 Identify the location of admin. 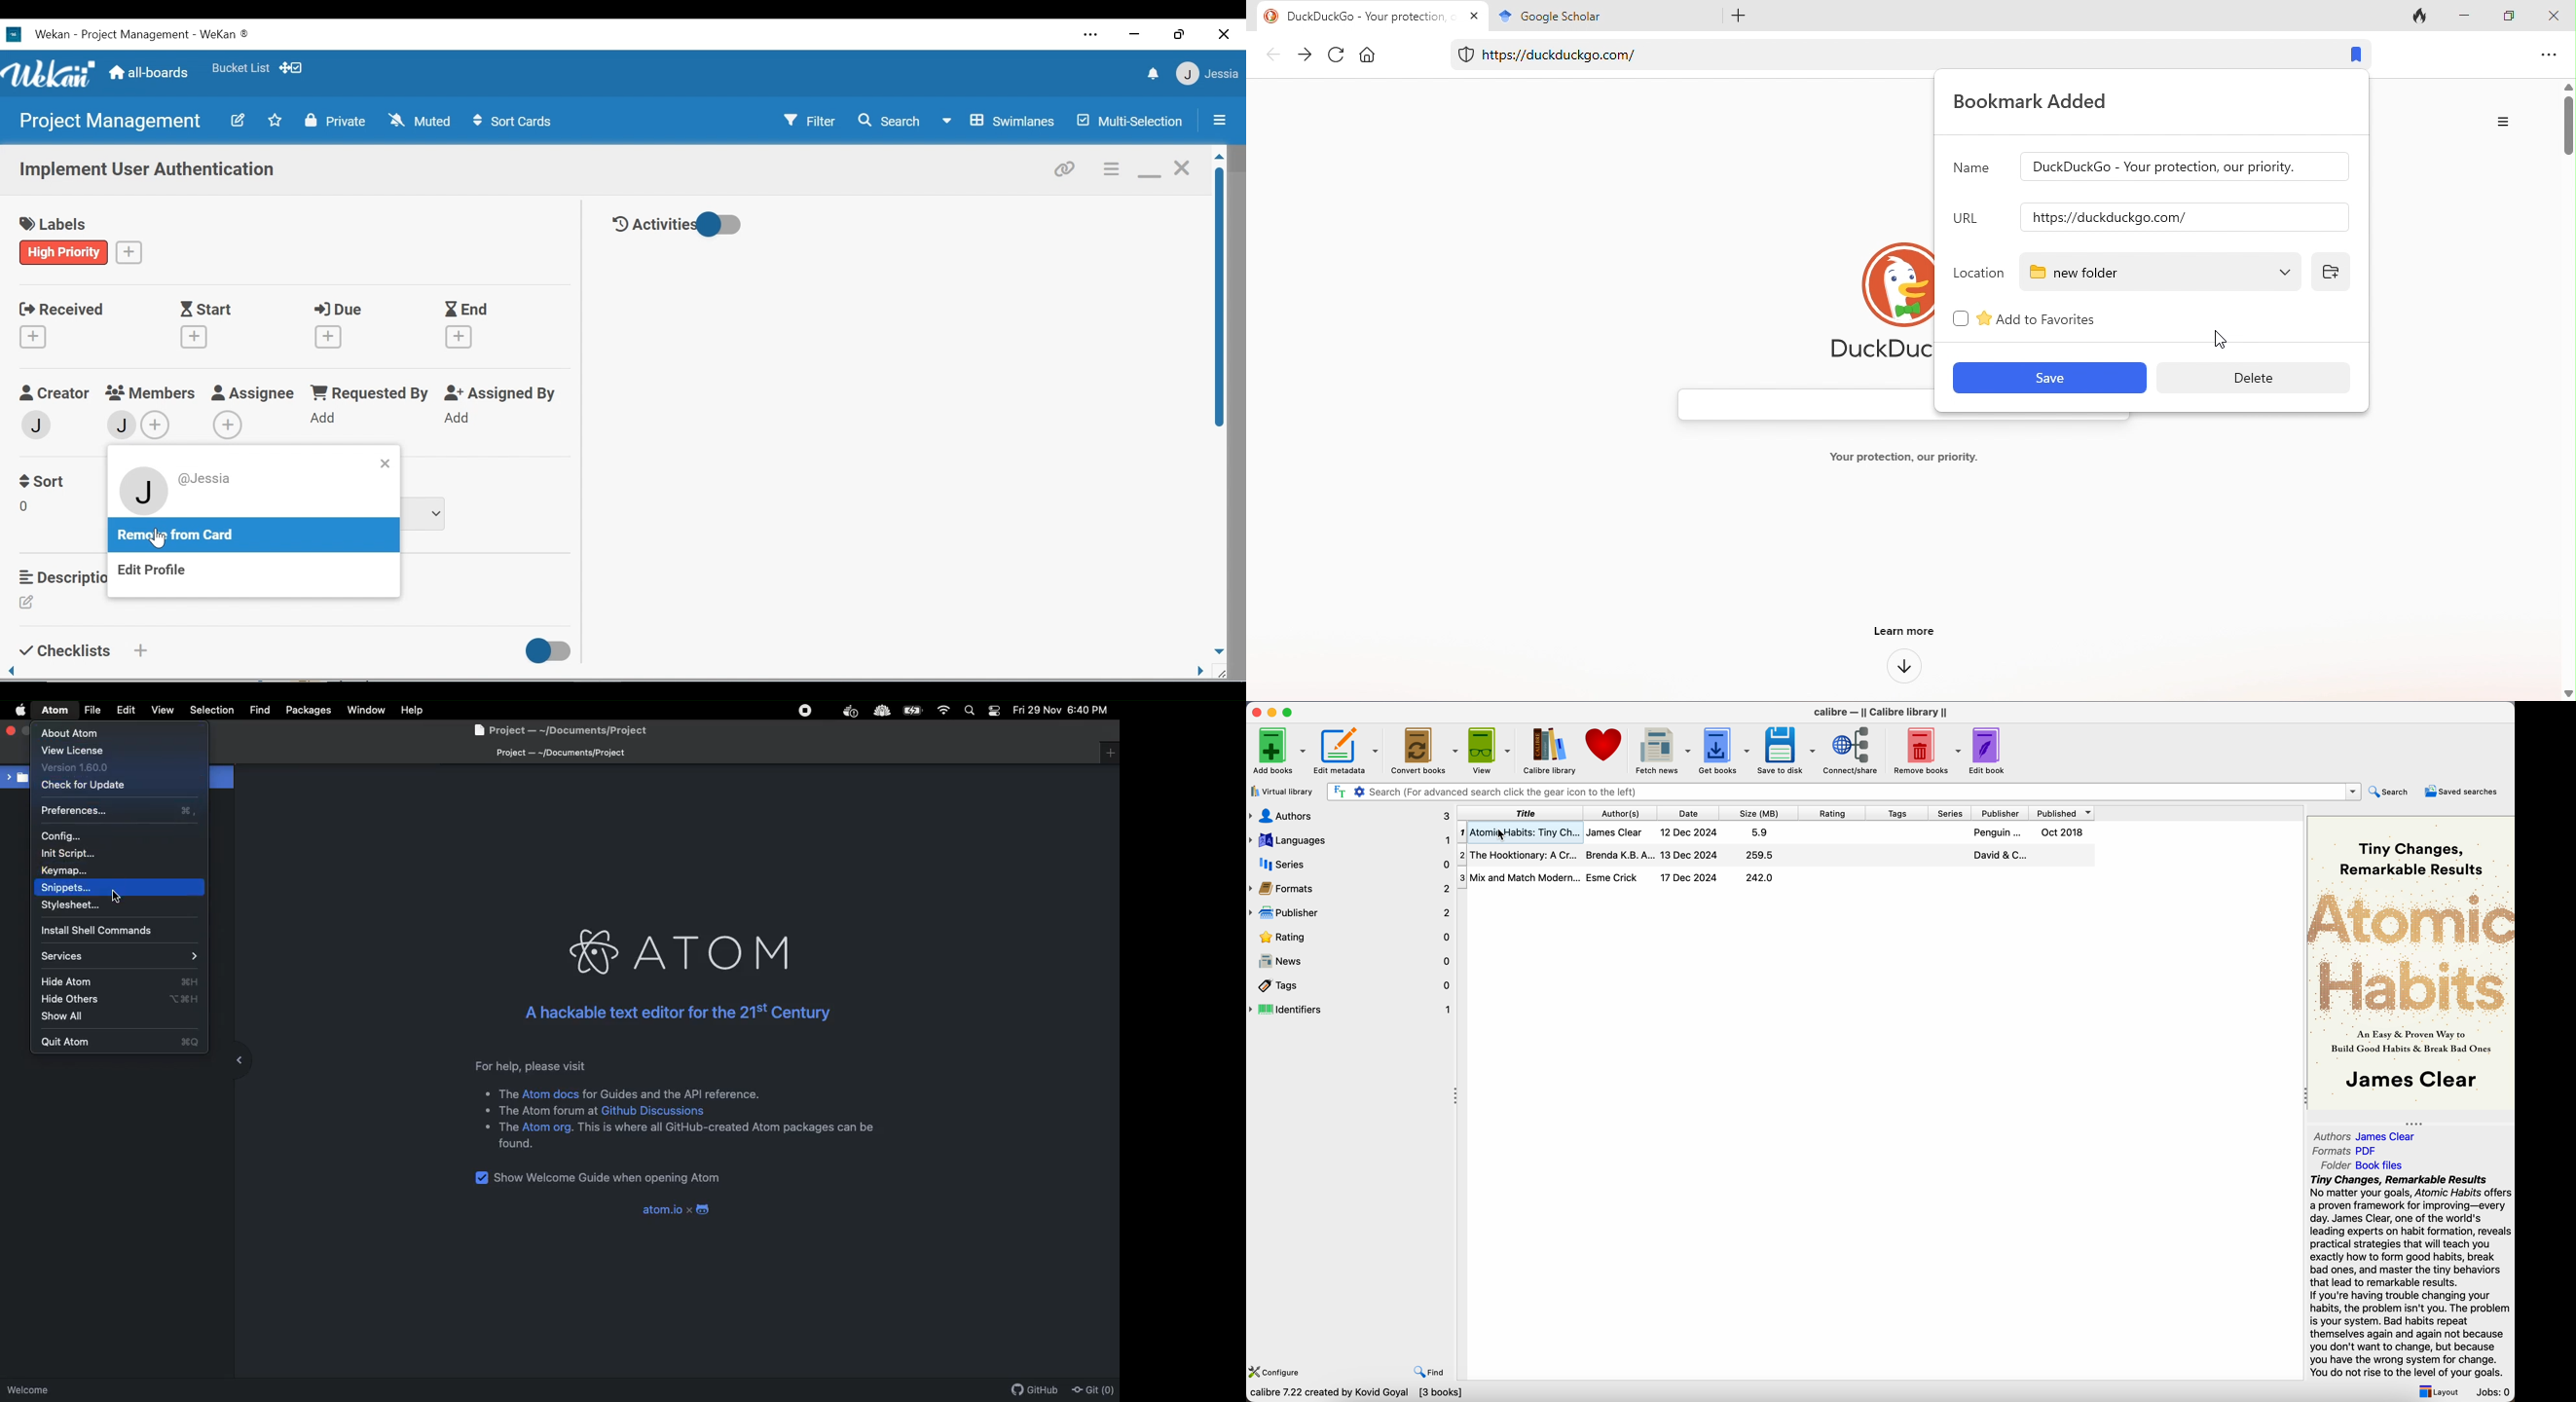
(121, 426).